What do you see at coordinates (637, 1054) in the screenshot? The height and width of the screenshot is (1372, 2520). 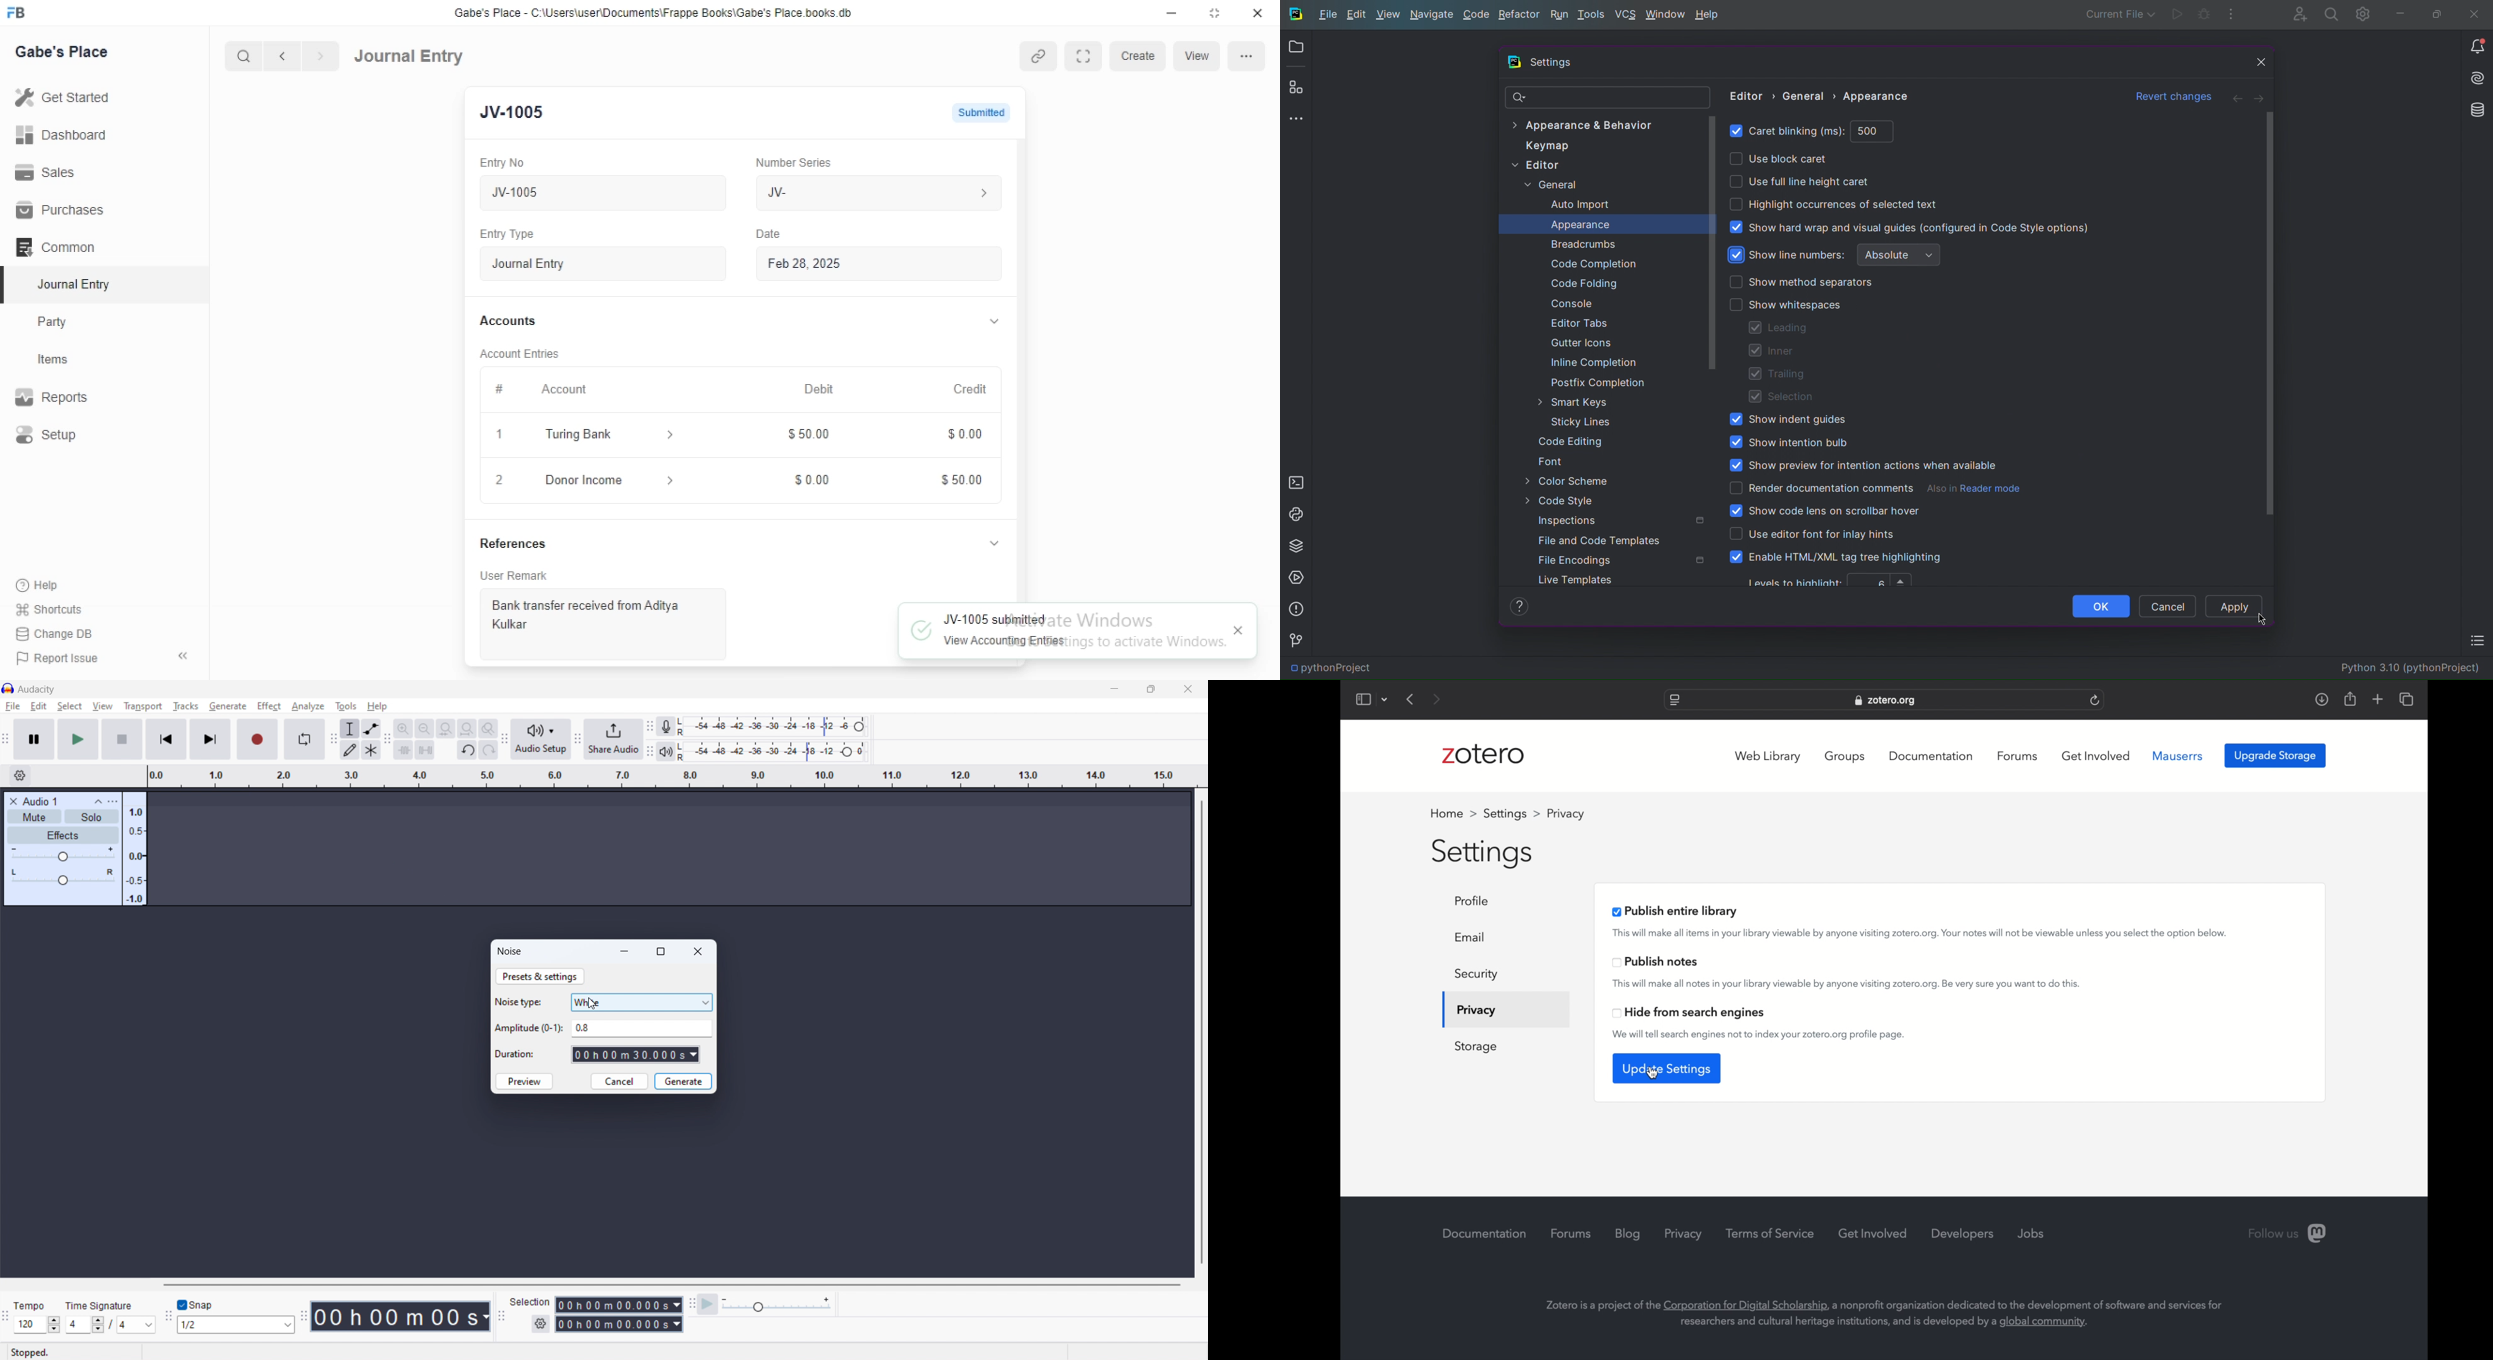 I see `set duration` at bounding box center [637, 1054].